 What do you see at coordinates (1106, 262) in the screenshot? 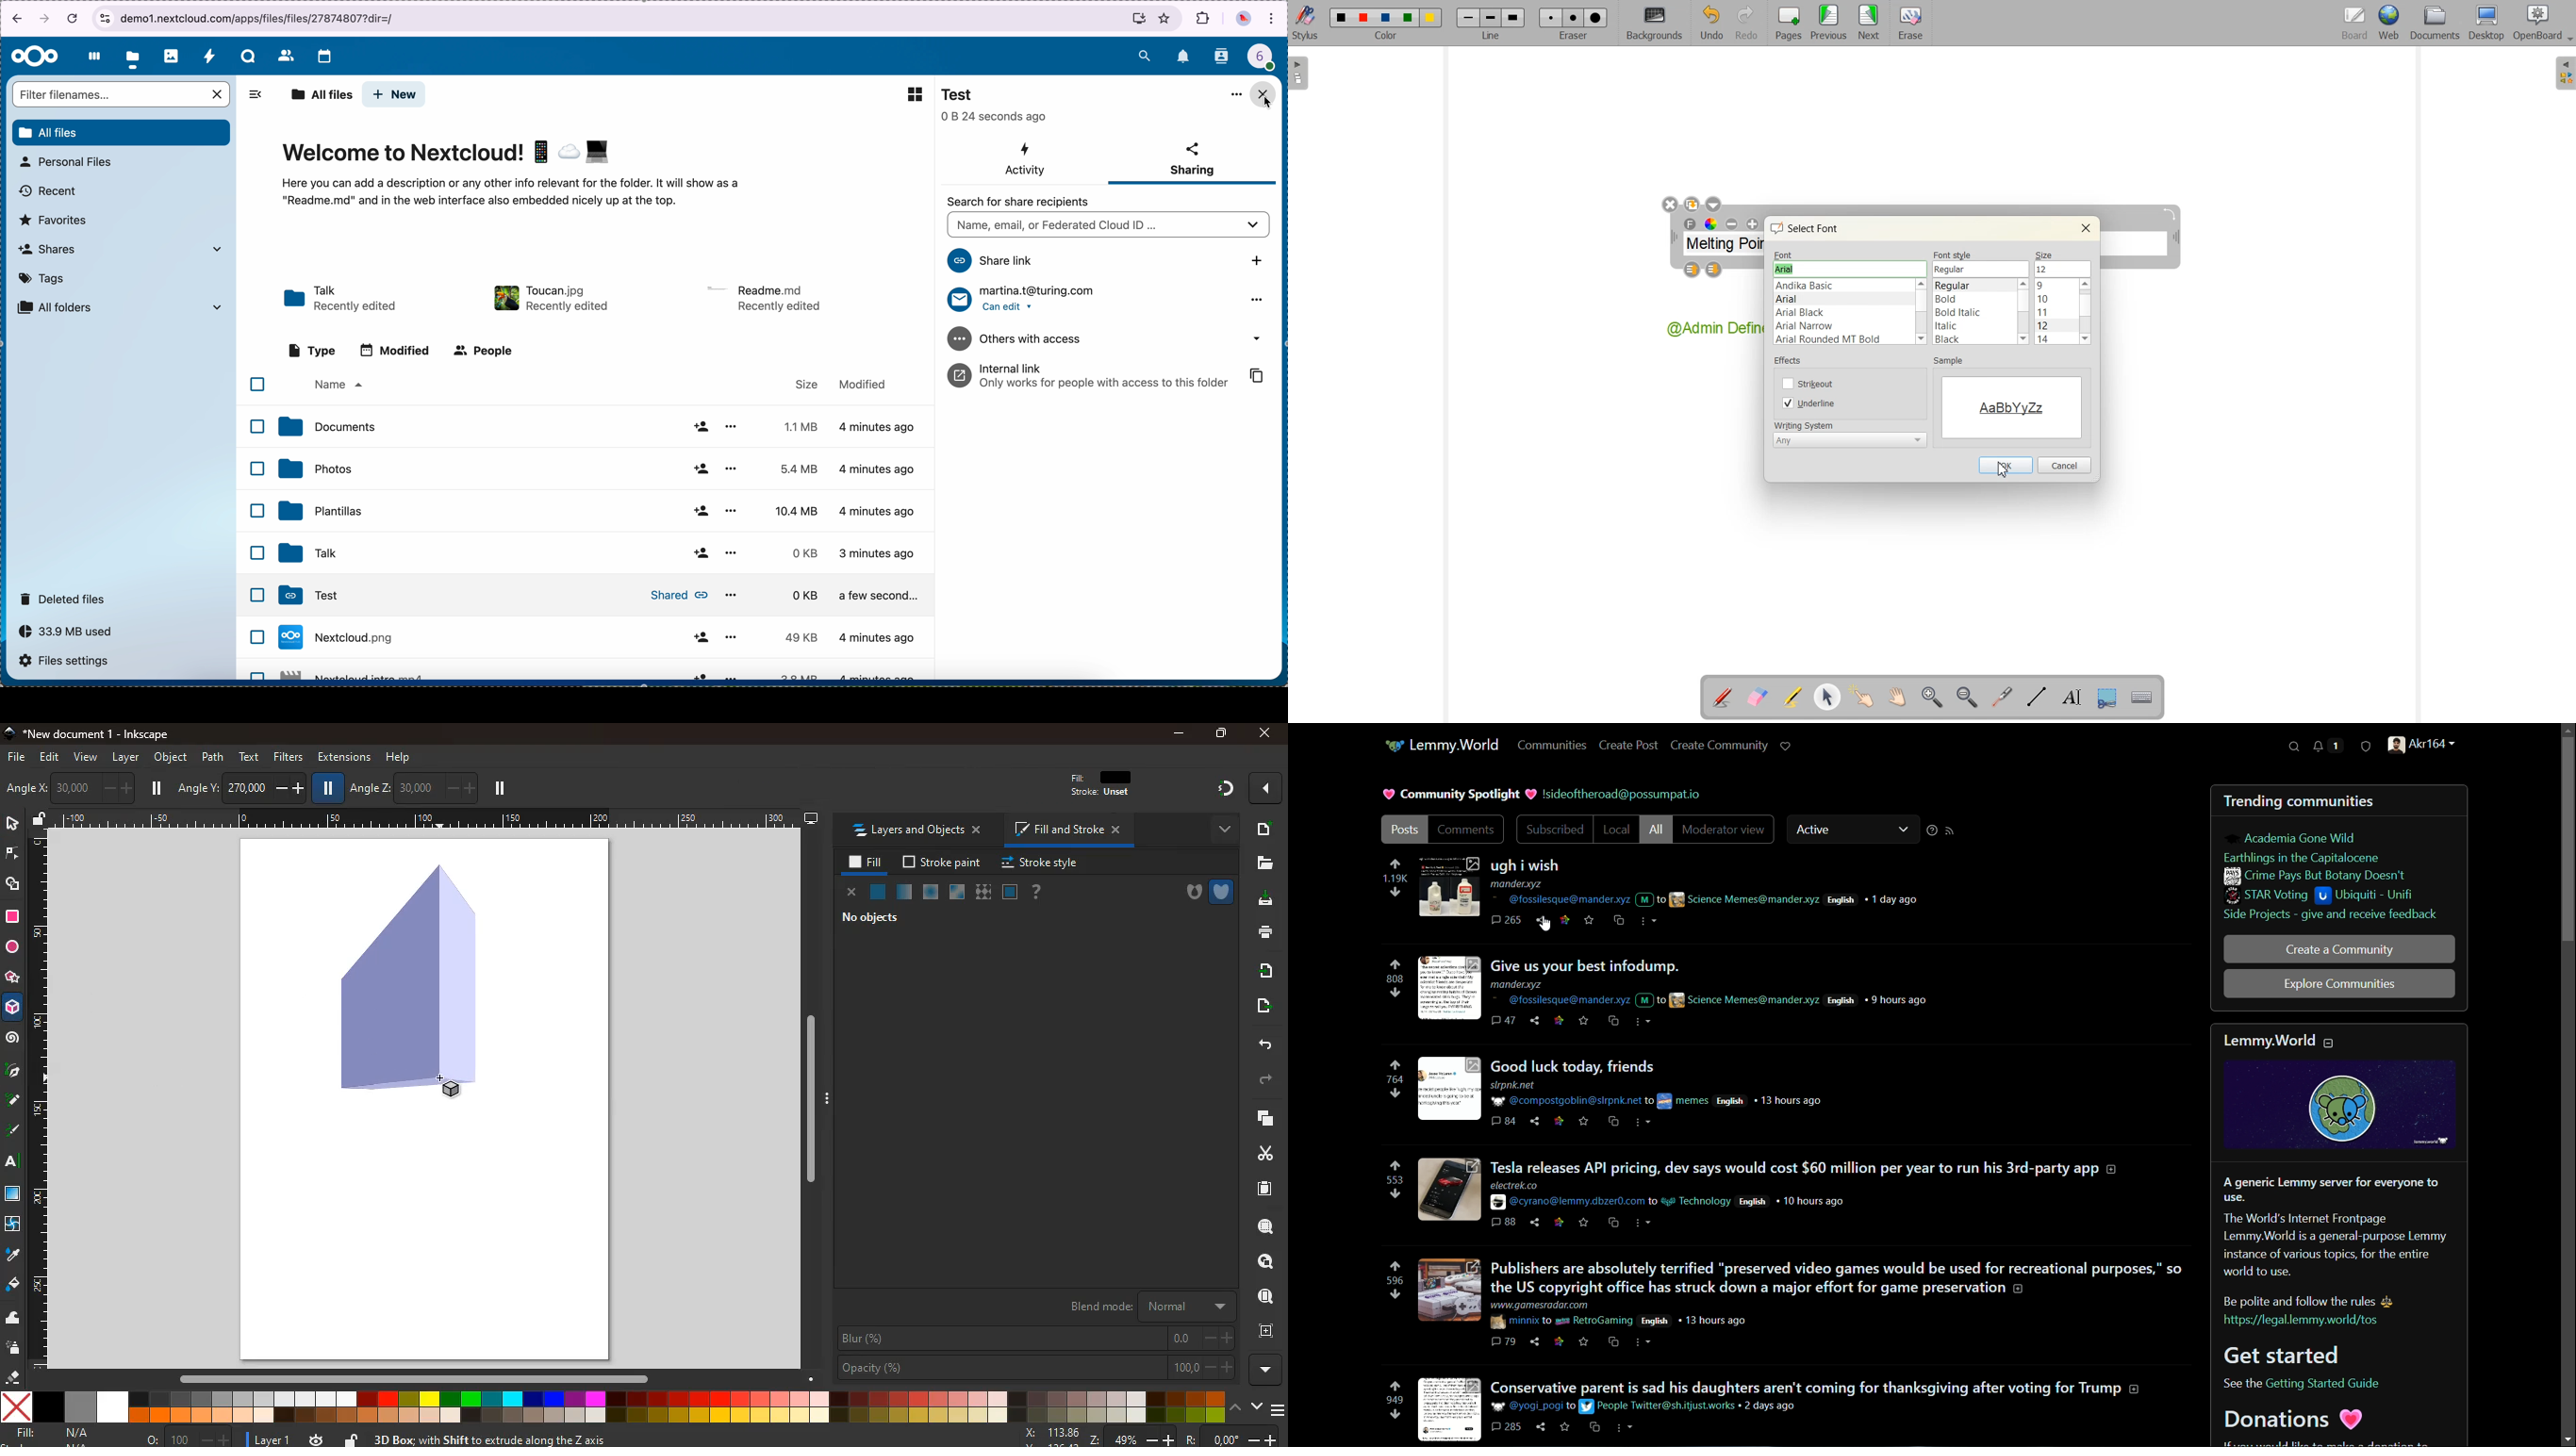
I see `share link` at bounding box center [1106, 262].